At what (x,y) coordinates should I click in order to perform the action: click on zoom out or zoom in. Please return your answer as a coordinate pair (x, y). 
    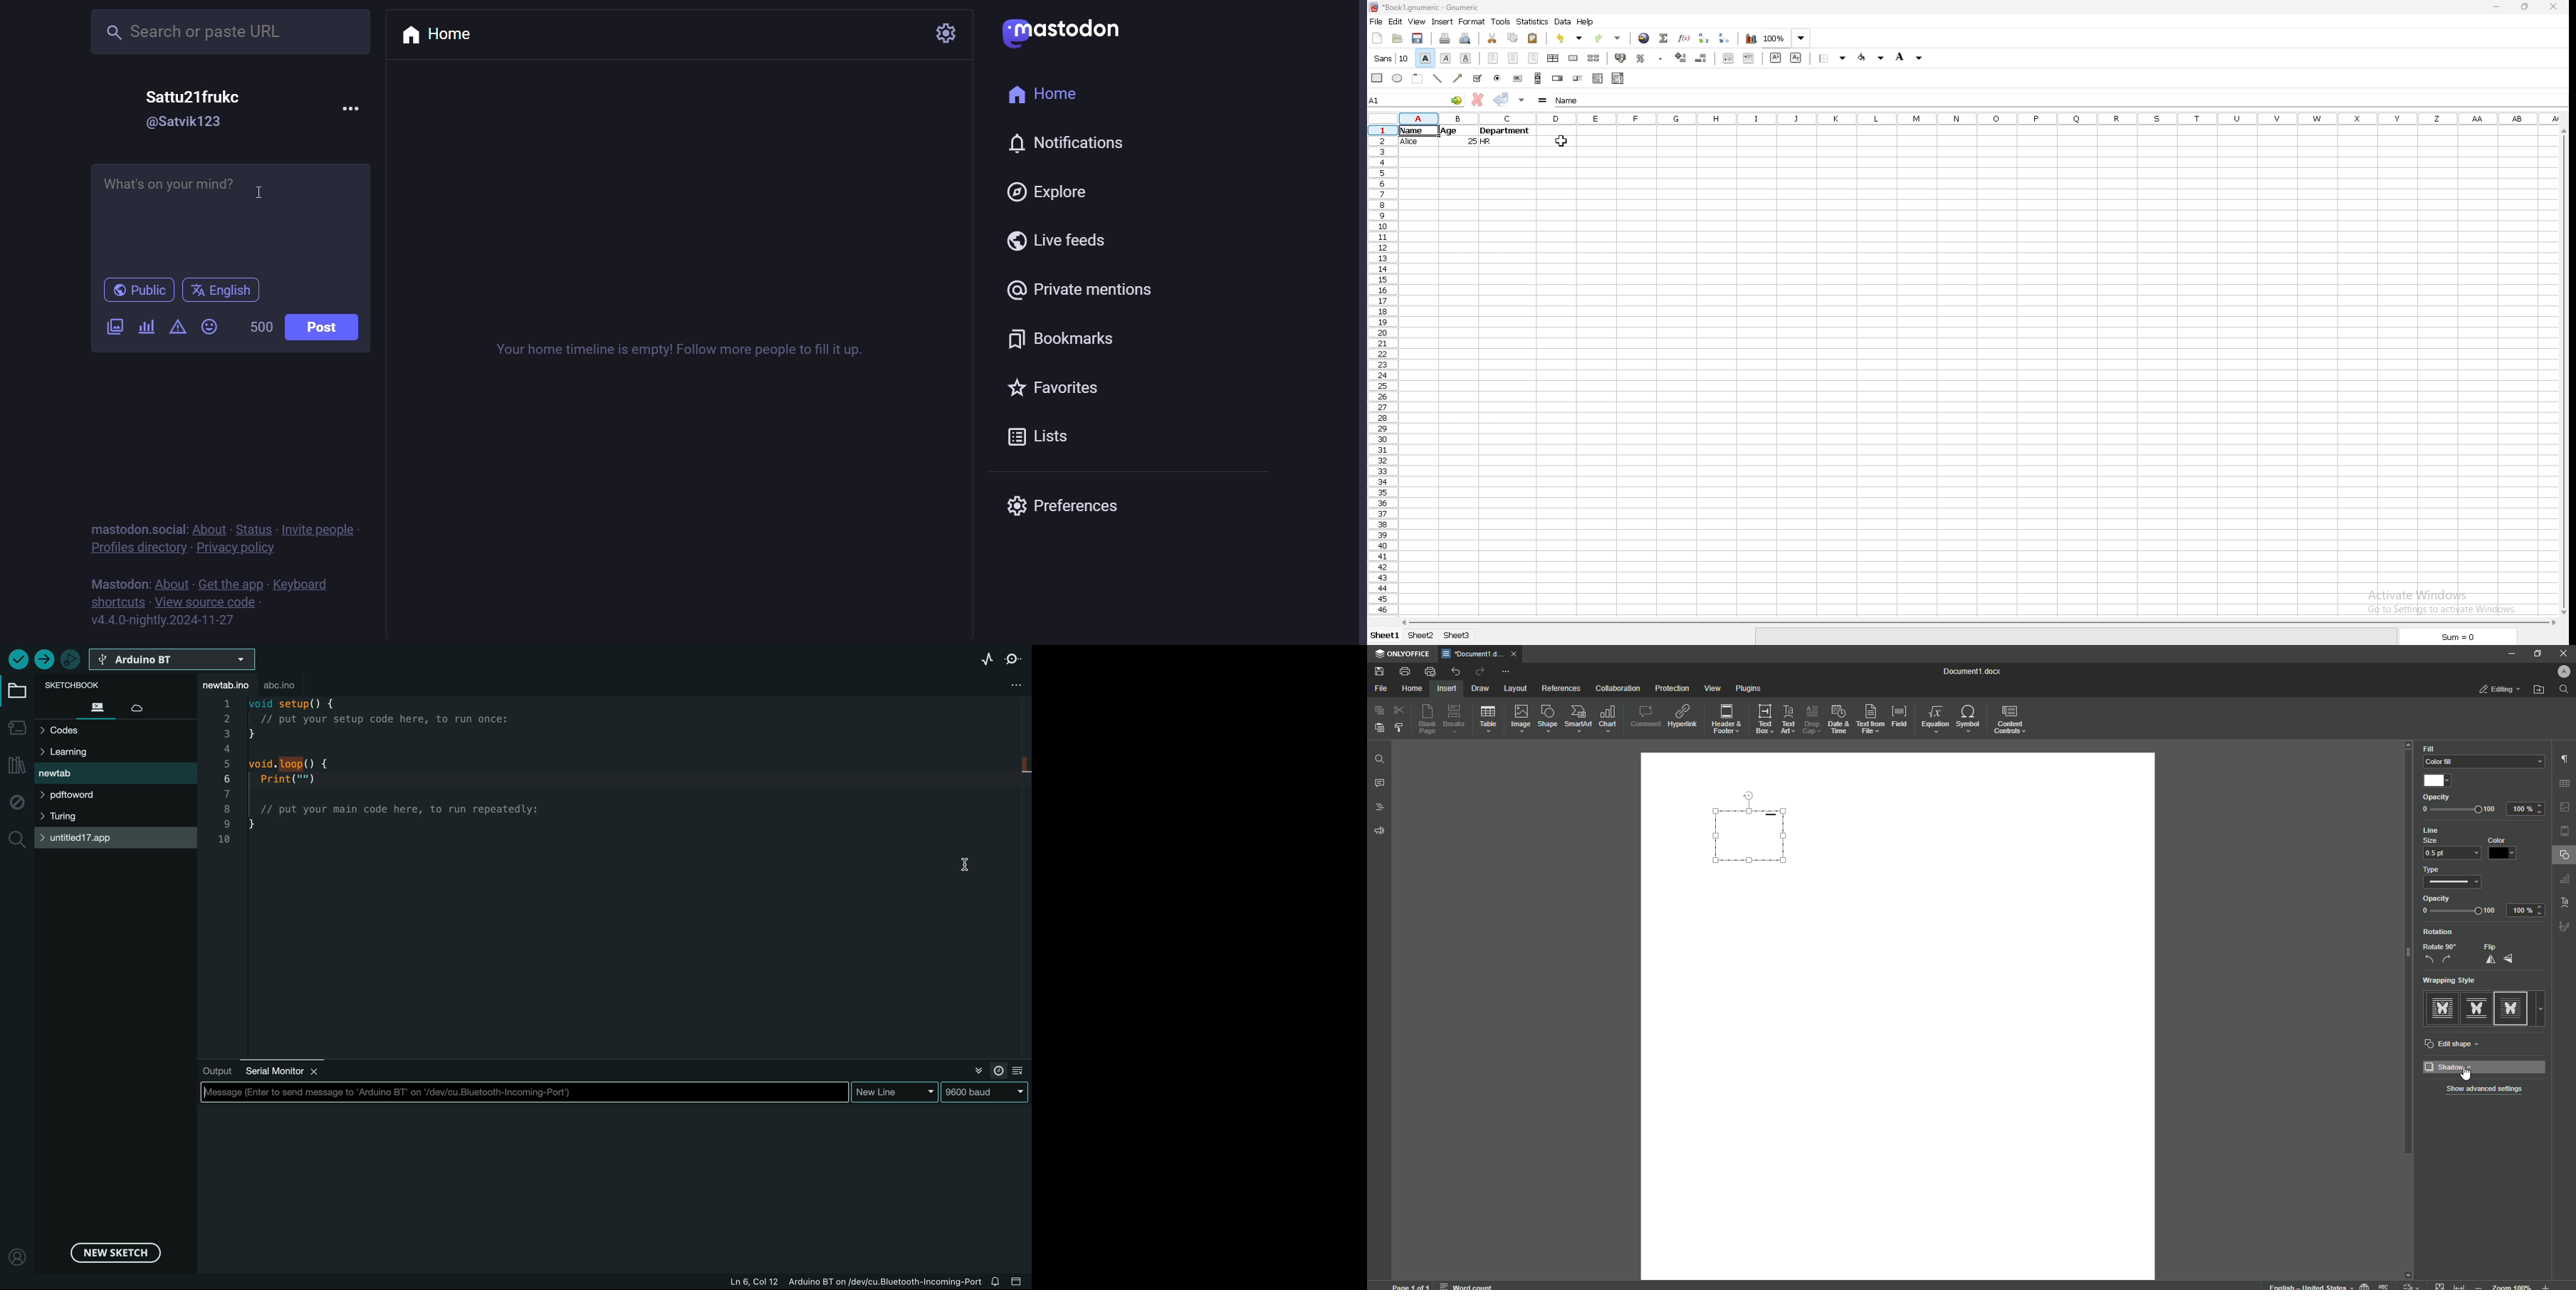
    Looking at the image, I should click on (2516, 1286).